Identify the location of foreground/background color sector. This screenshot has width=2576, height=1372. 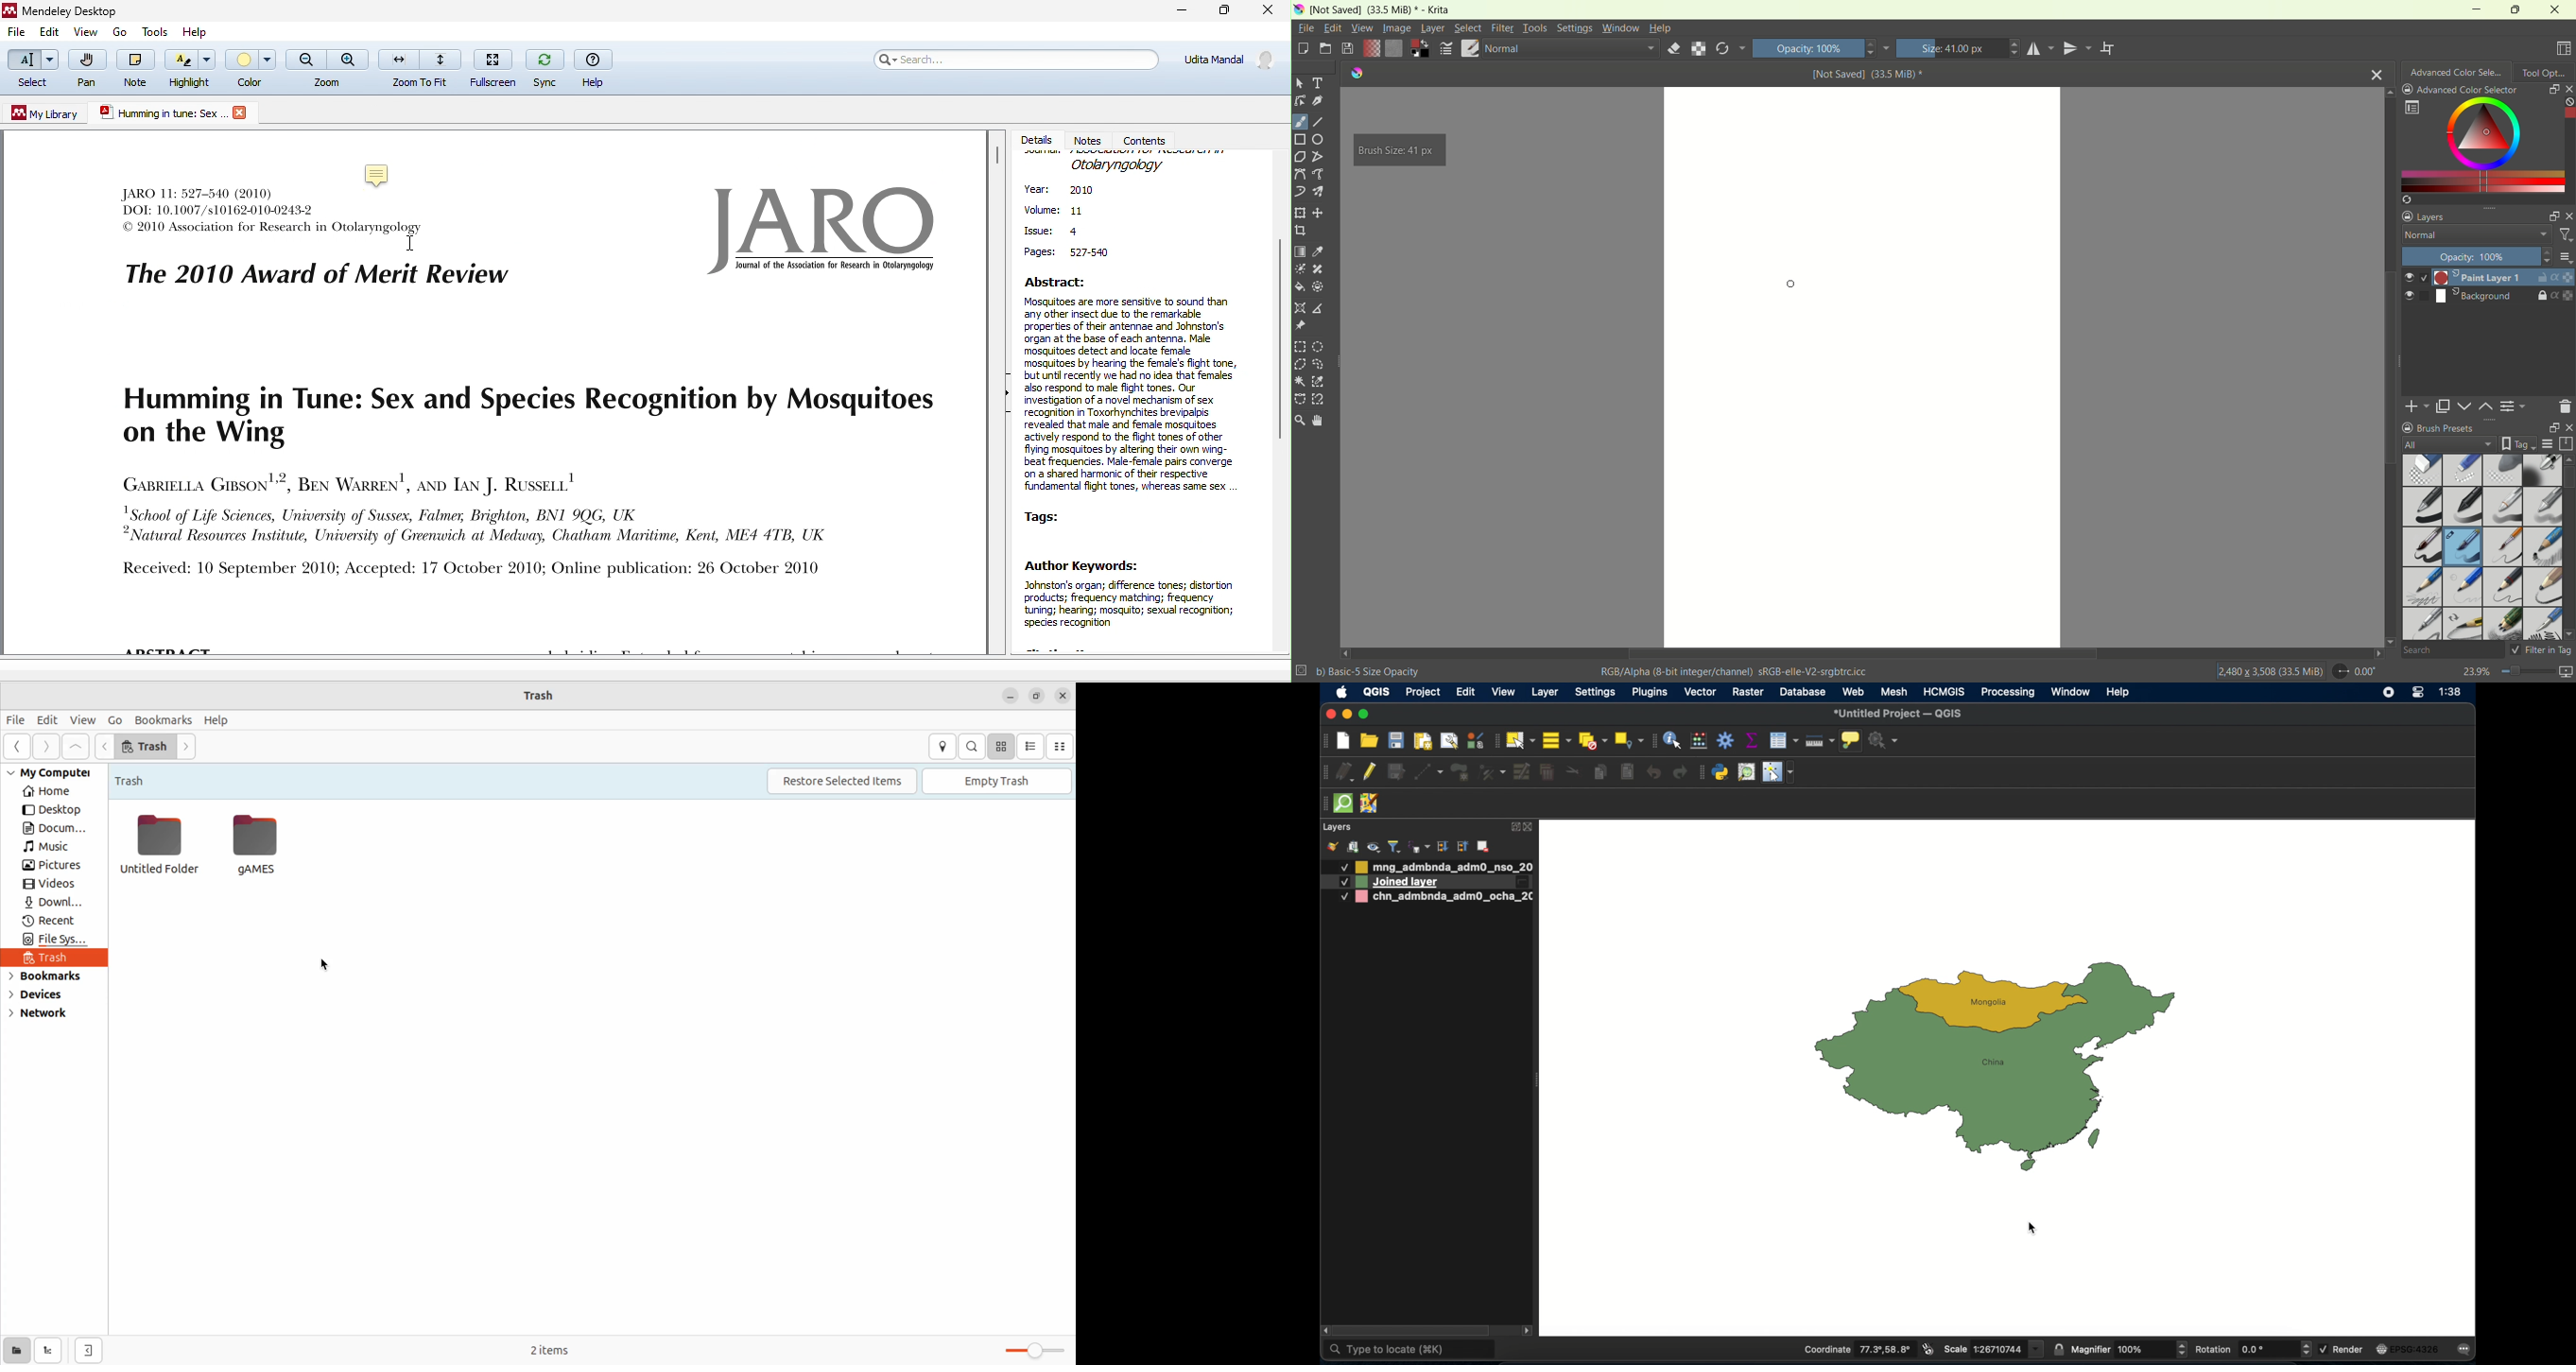
(1420, 50).